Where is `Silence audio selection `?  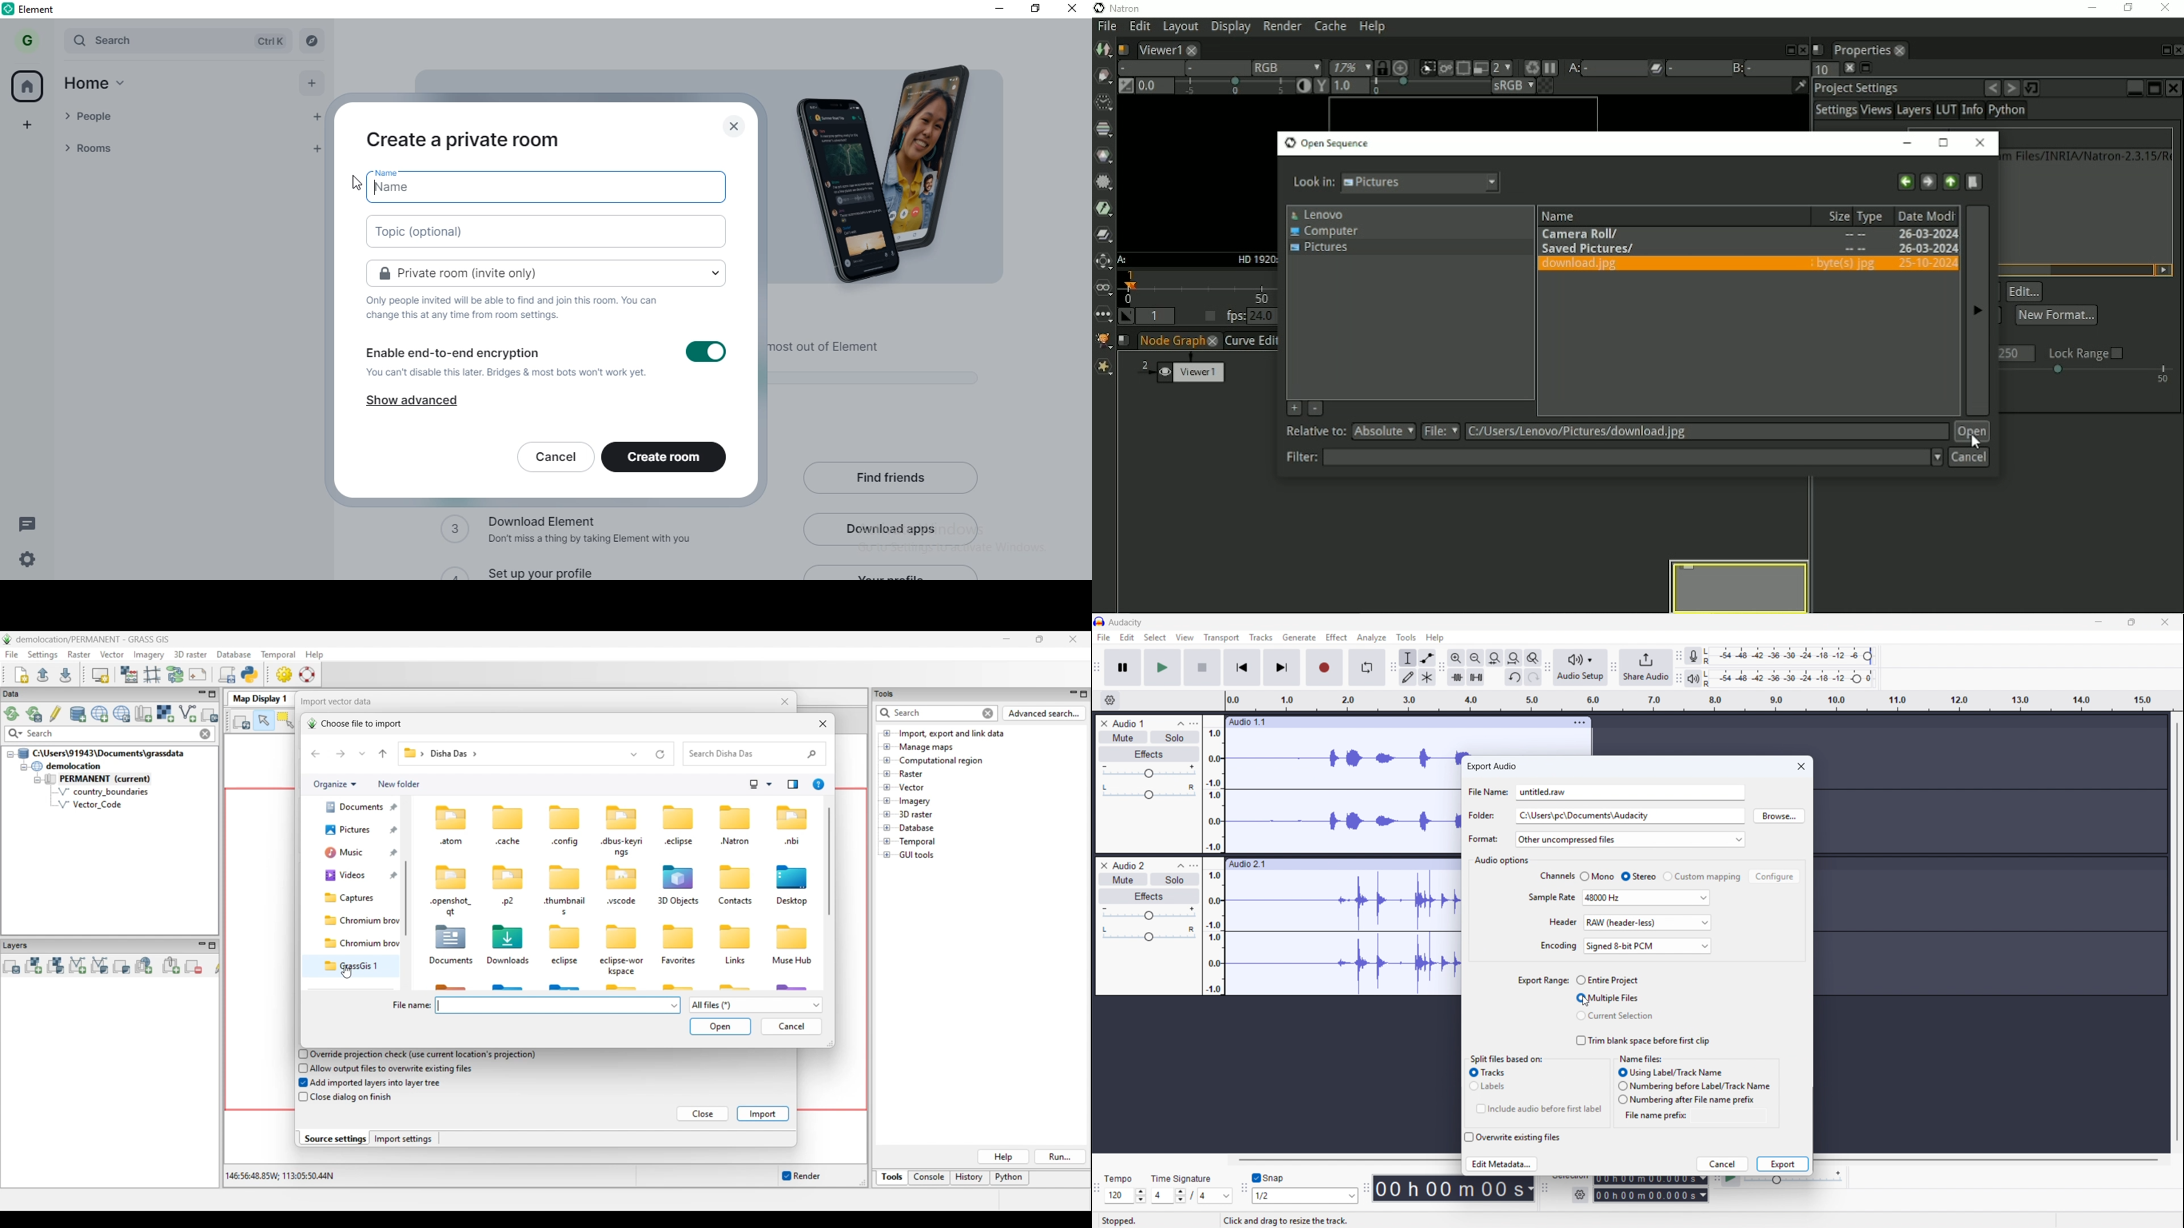
Silence audio selection  is located at coordinates (1476, 677).